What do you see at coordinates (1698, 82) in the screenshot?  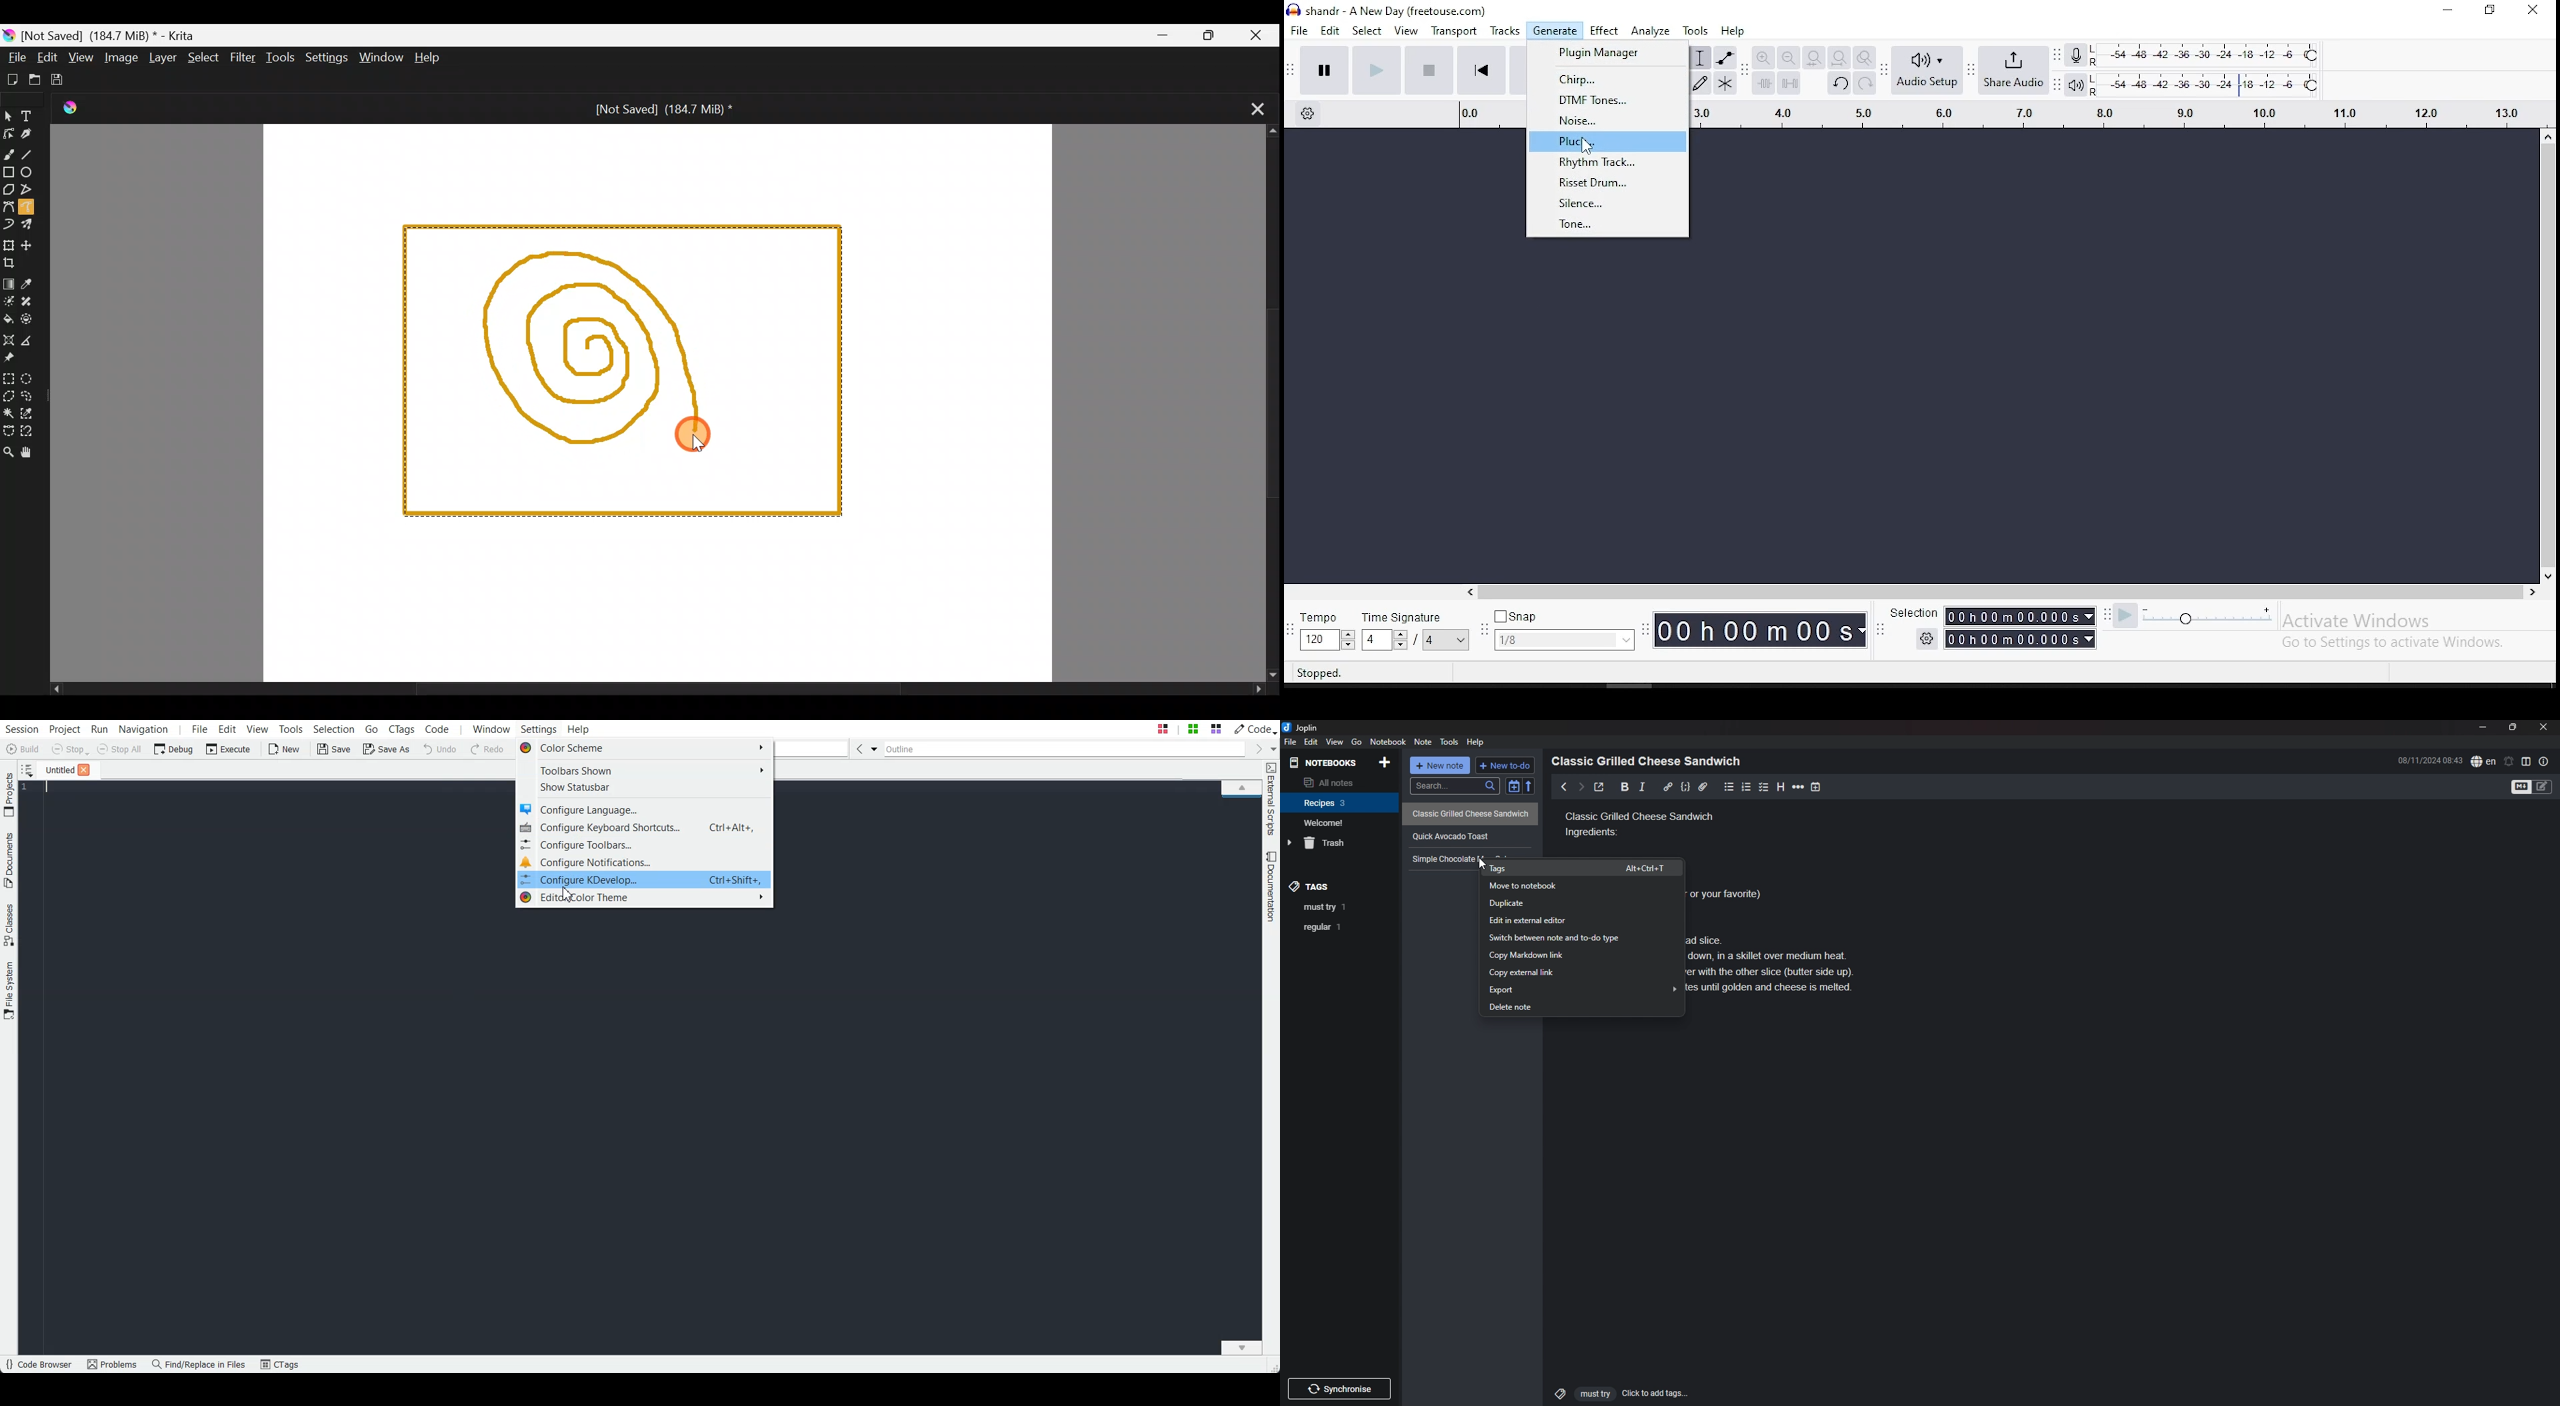 I see `draw tool` at bounding box center [1698, 82].